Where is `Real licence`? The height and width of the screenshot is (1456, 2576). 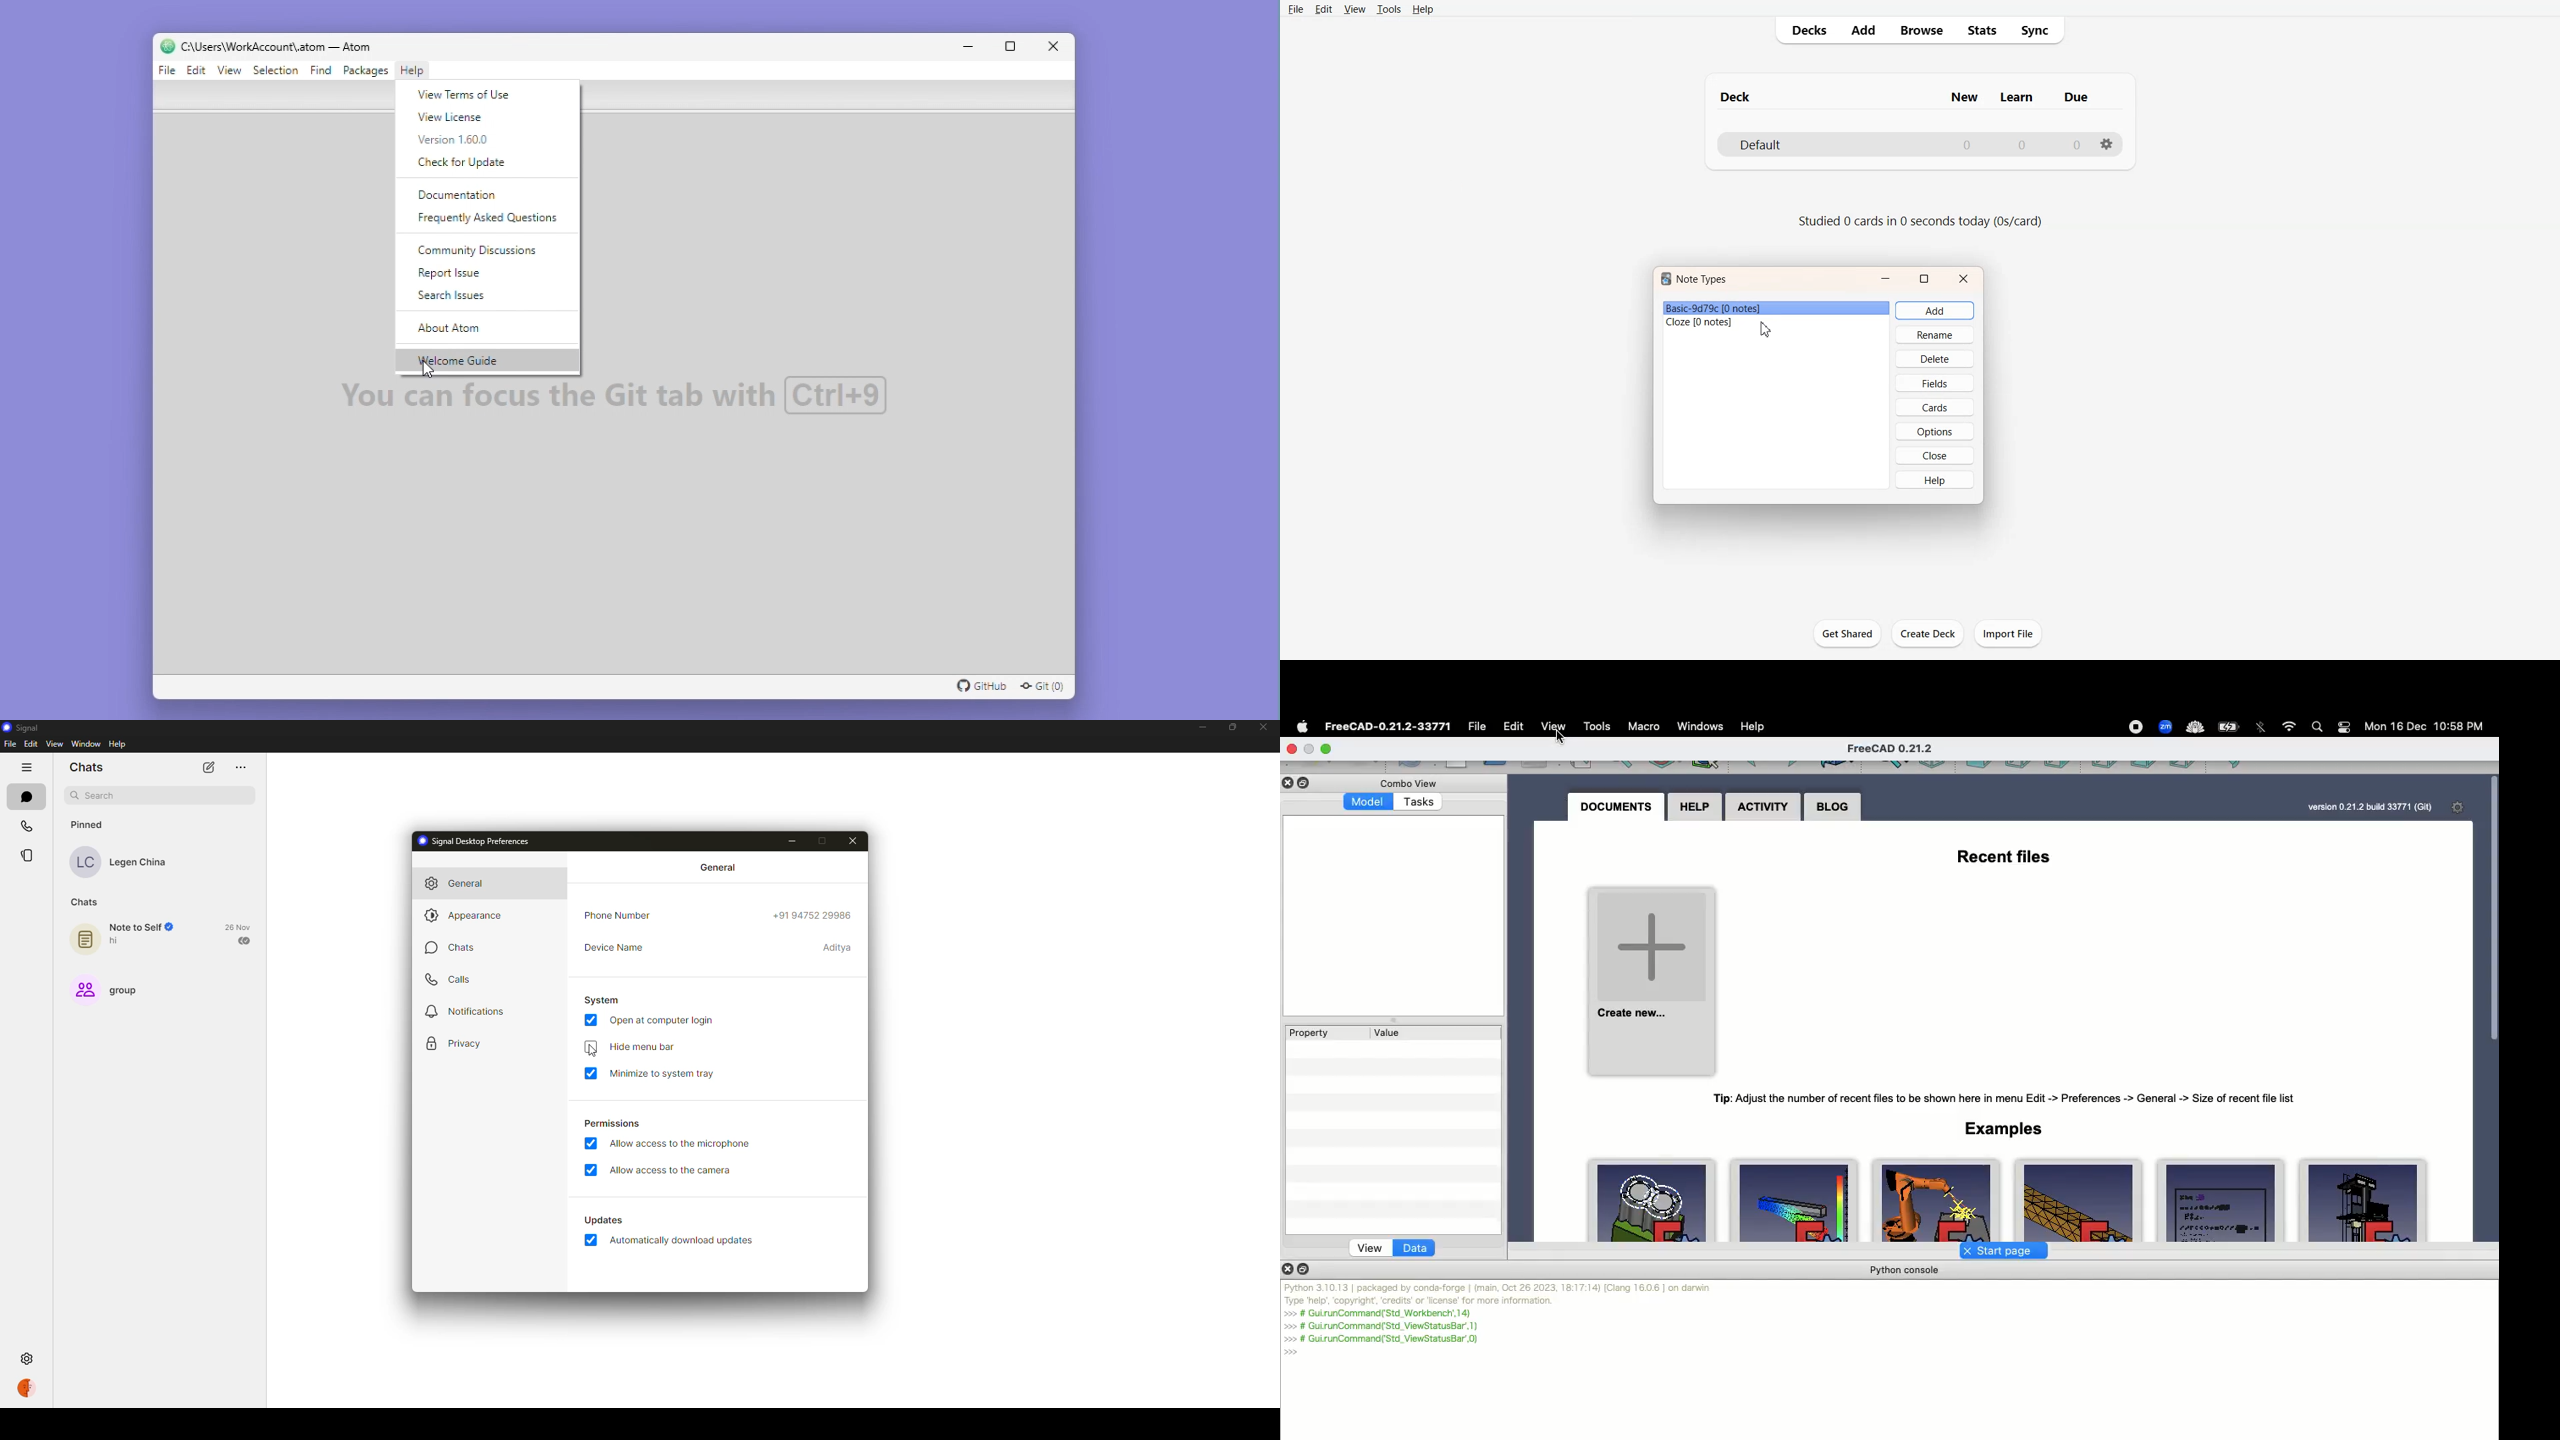
Real licence is located at coordinates (468, 118).